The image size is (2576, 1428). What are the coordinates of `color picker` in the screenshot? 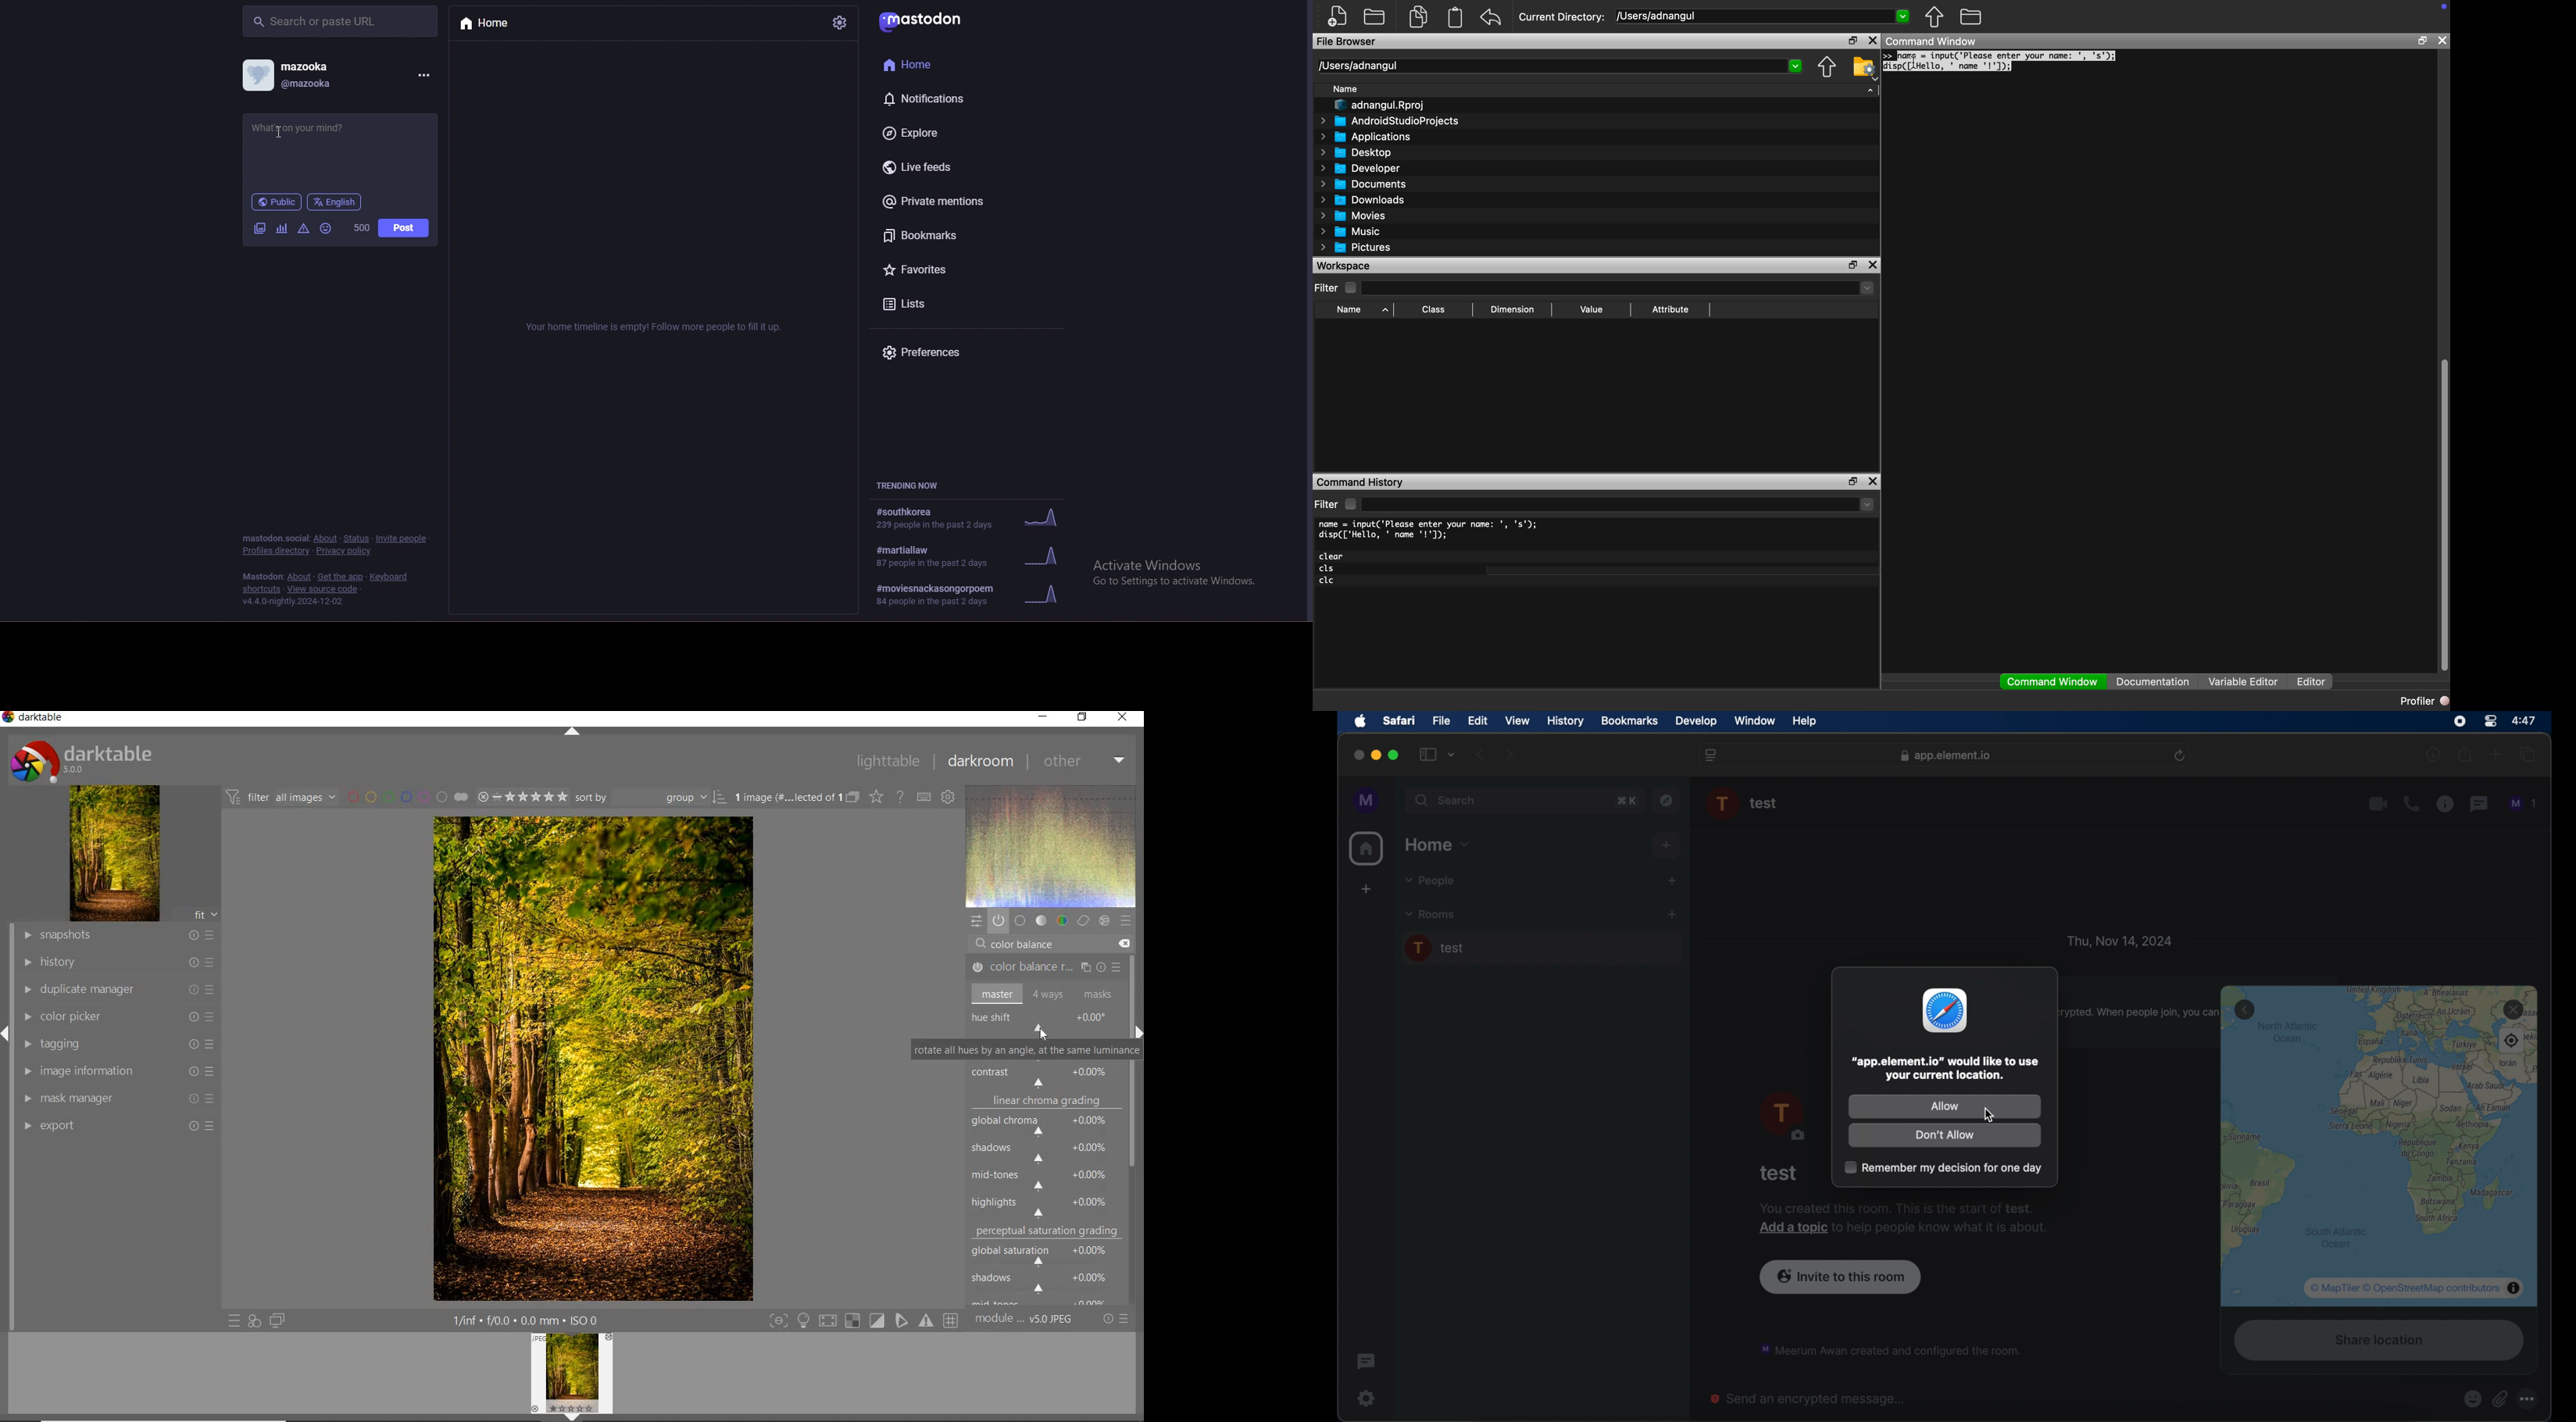 It's located at (118, 1017).